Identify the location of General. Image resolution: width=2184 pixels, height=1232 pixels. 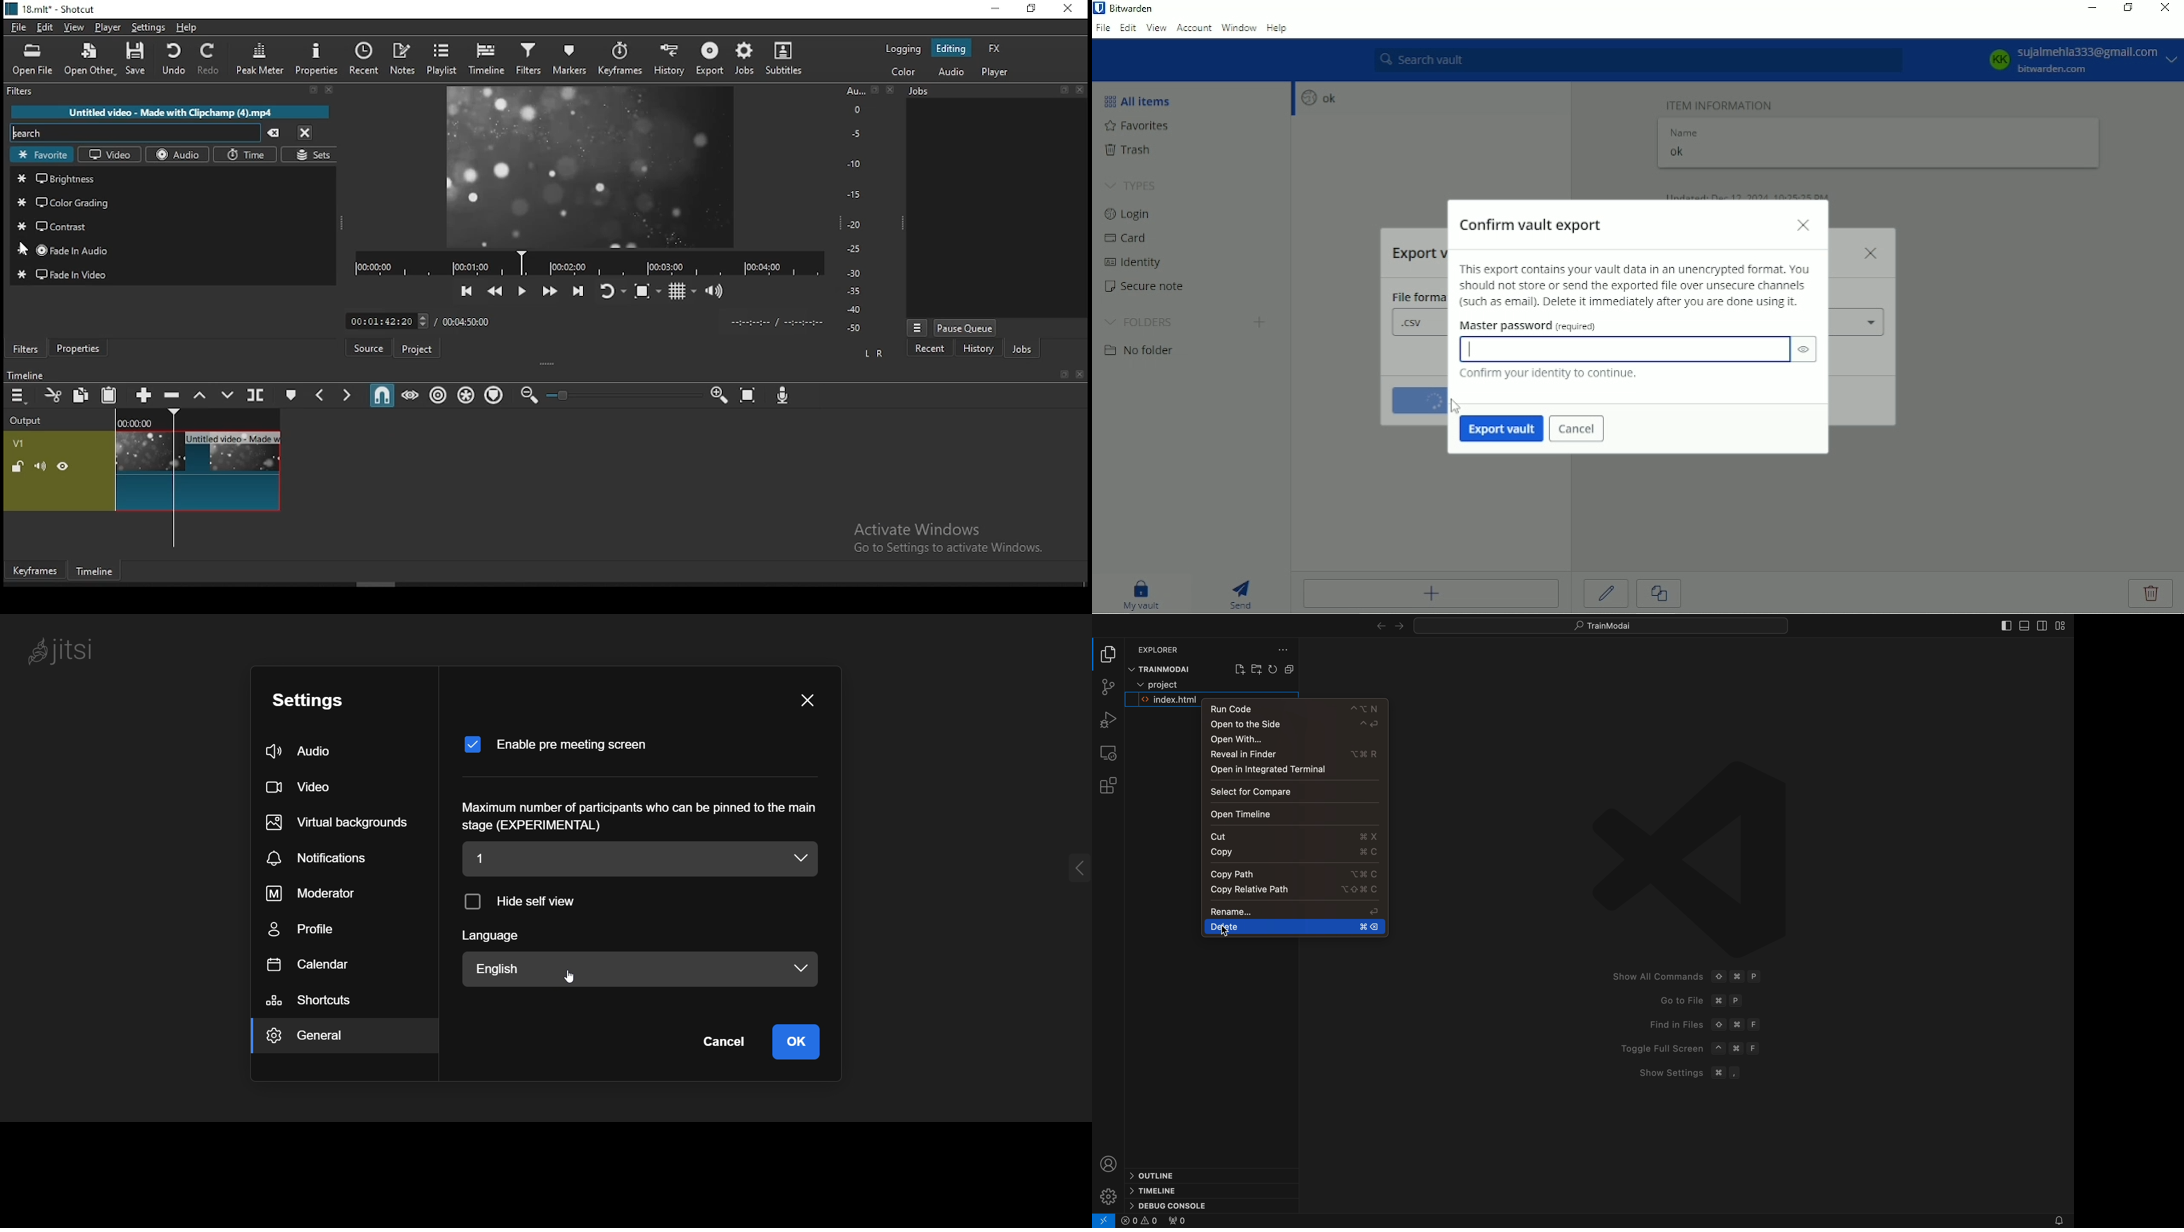
(329, 1038).